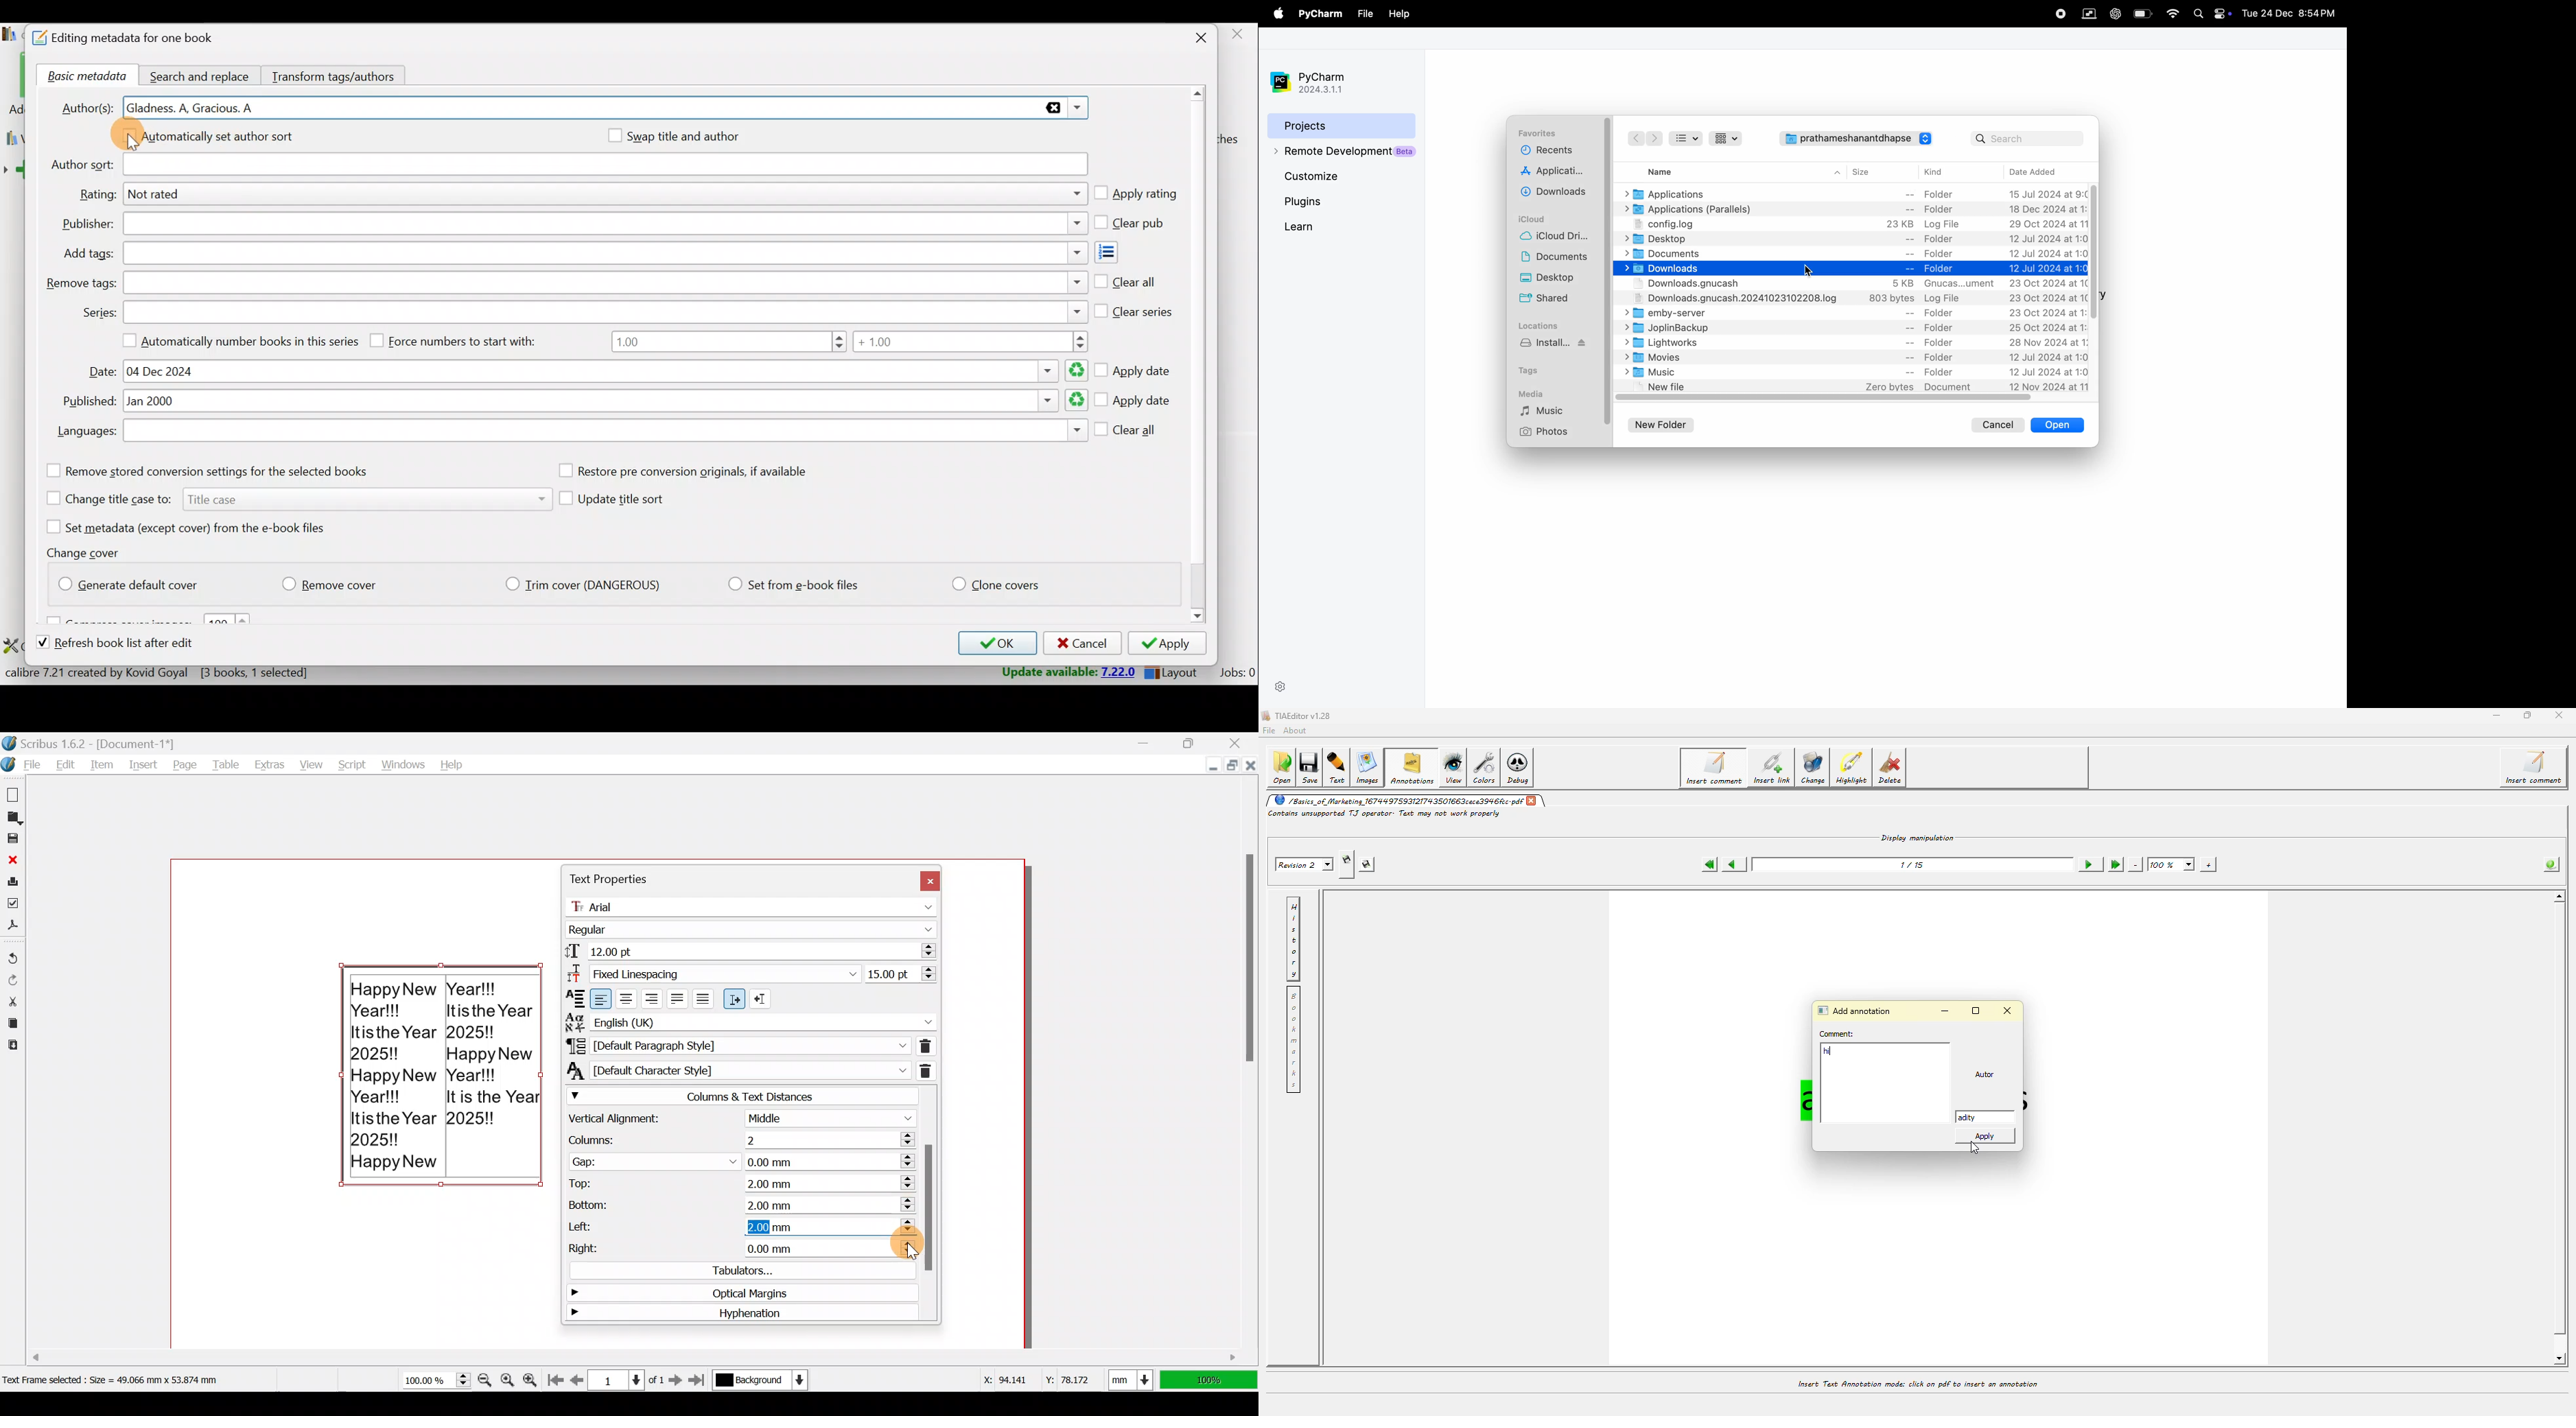 This screenshot has width=2576, height=1428. Describe the element at coordinates (88, 224) in the screenshot. I see `Publisher:` at that location.